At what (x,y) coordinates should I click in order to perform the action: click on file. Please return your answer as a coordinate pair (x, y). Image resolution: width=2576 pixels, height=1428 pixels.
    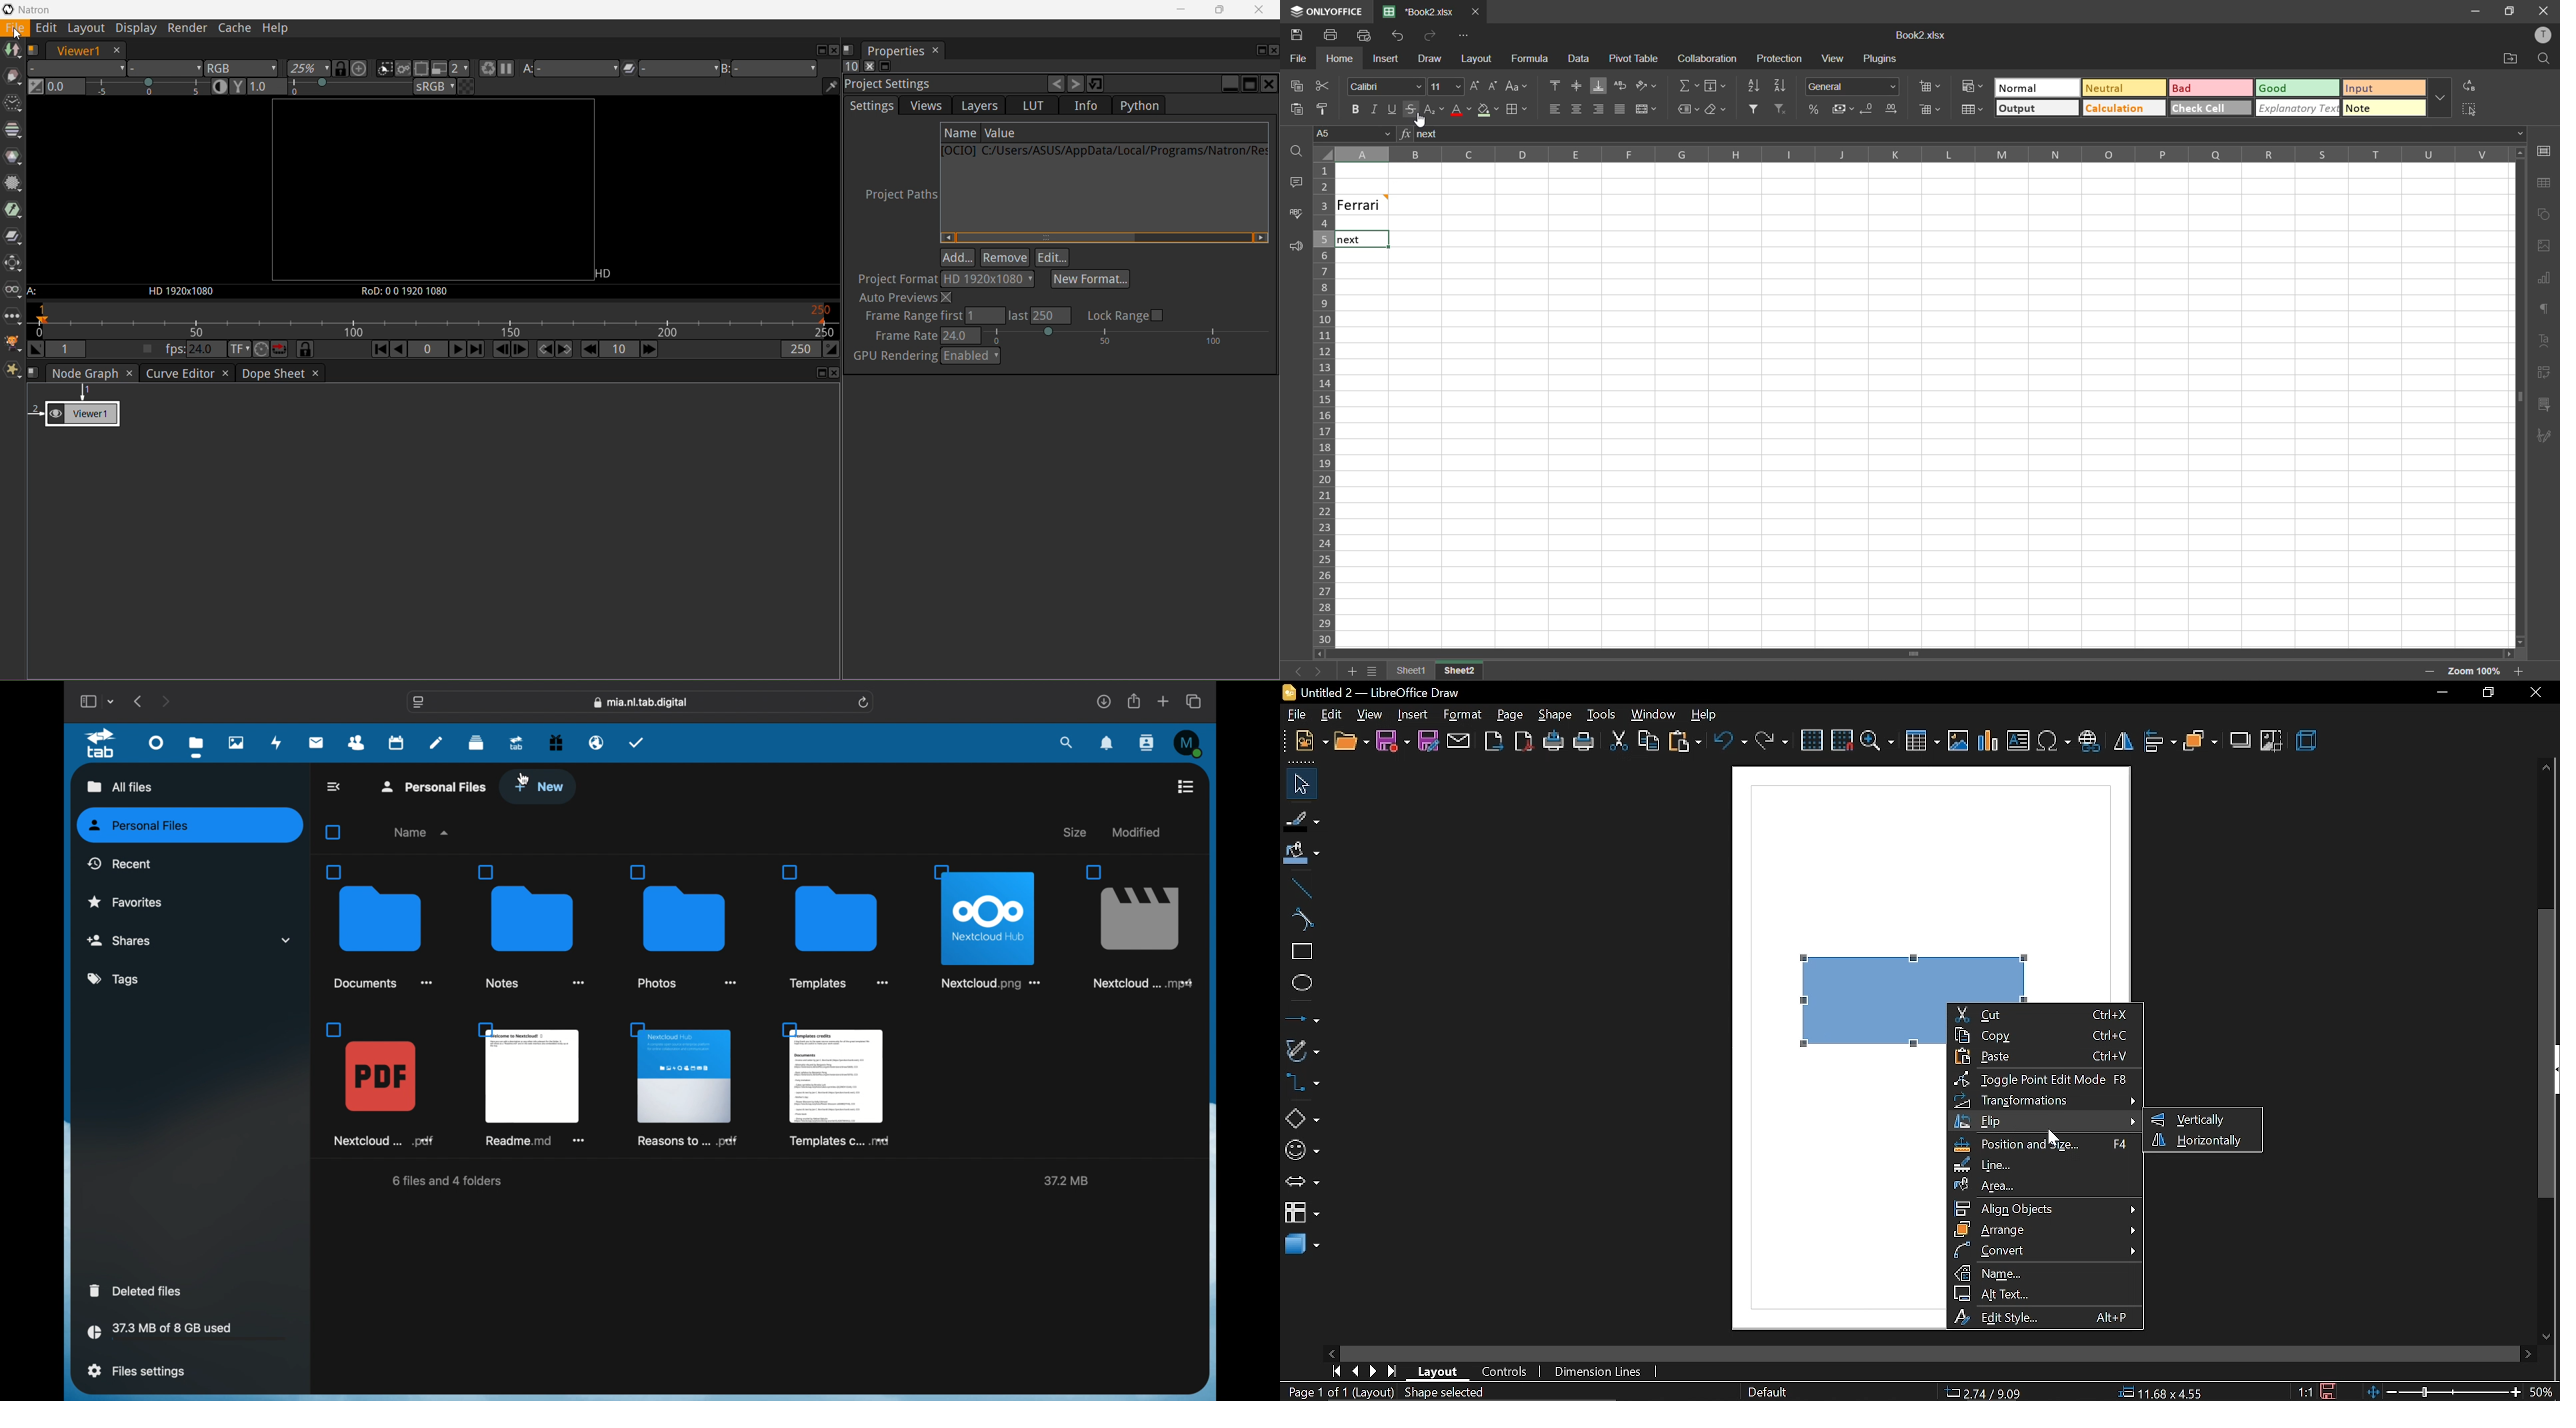
    Looking at the image, I should click on (683, 1084).